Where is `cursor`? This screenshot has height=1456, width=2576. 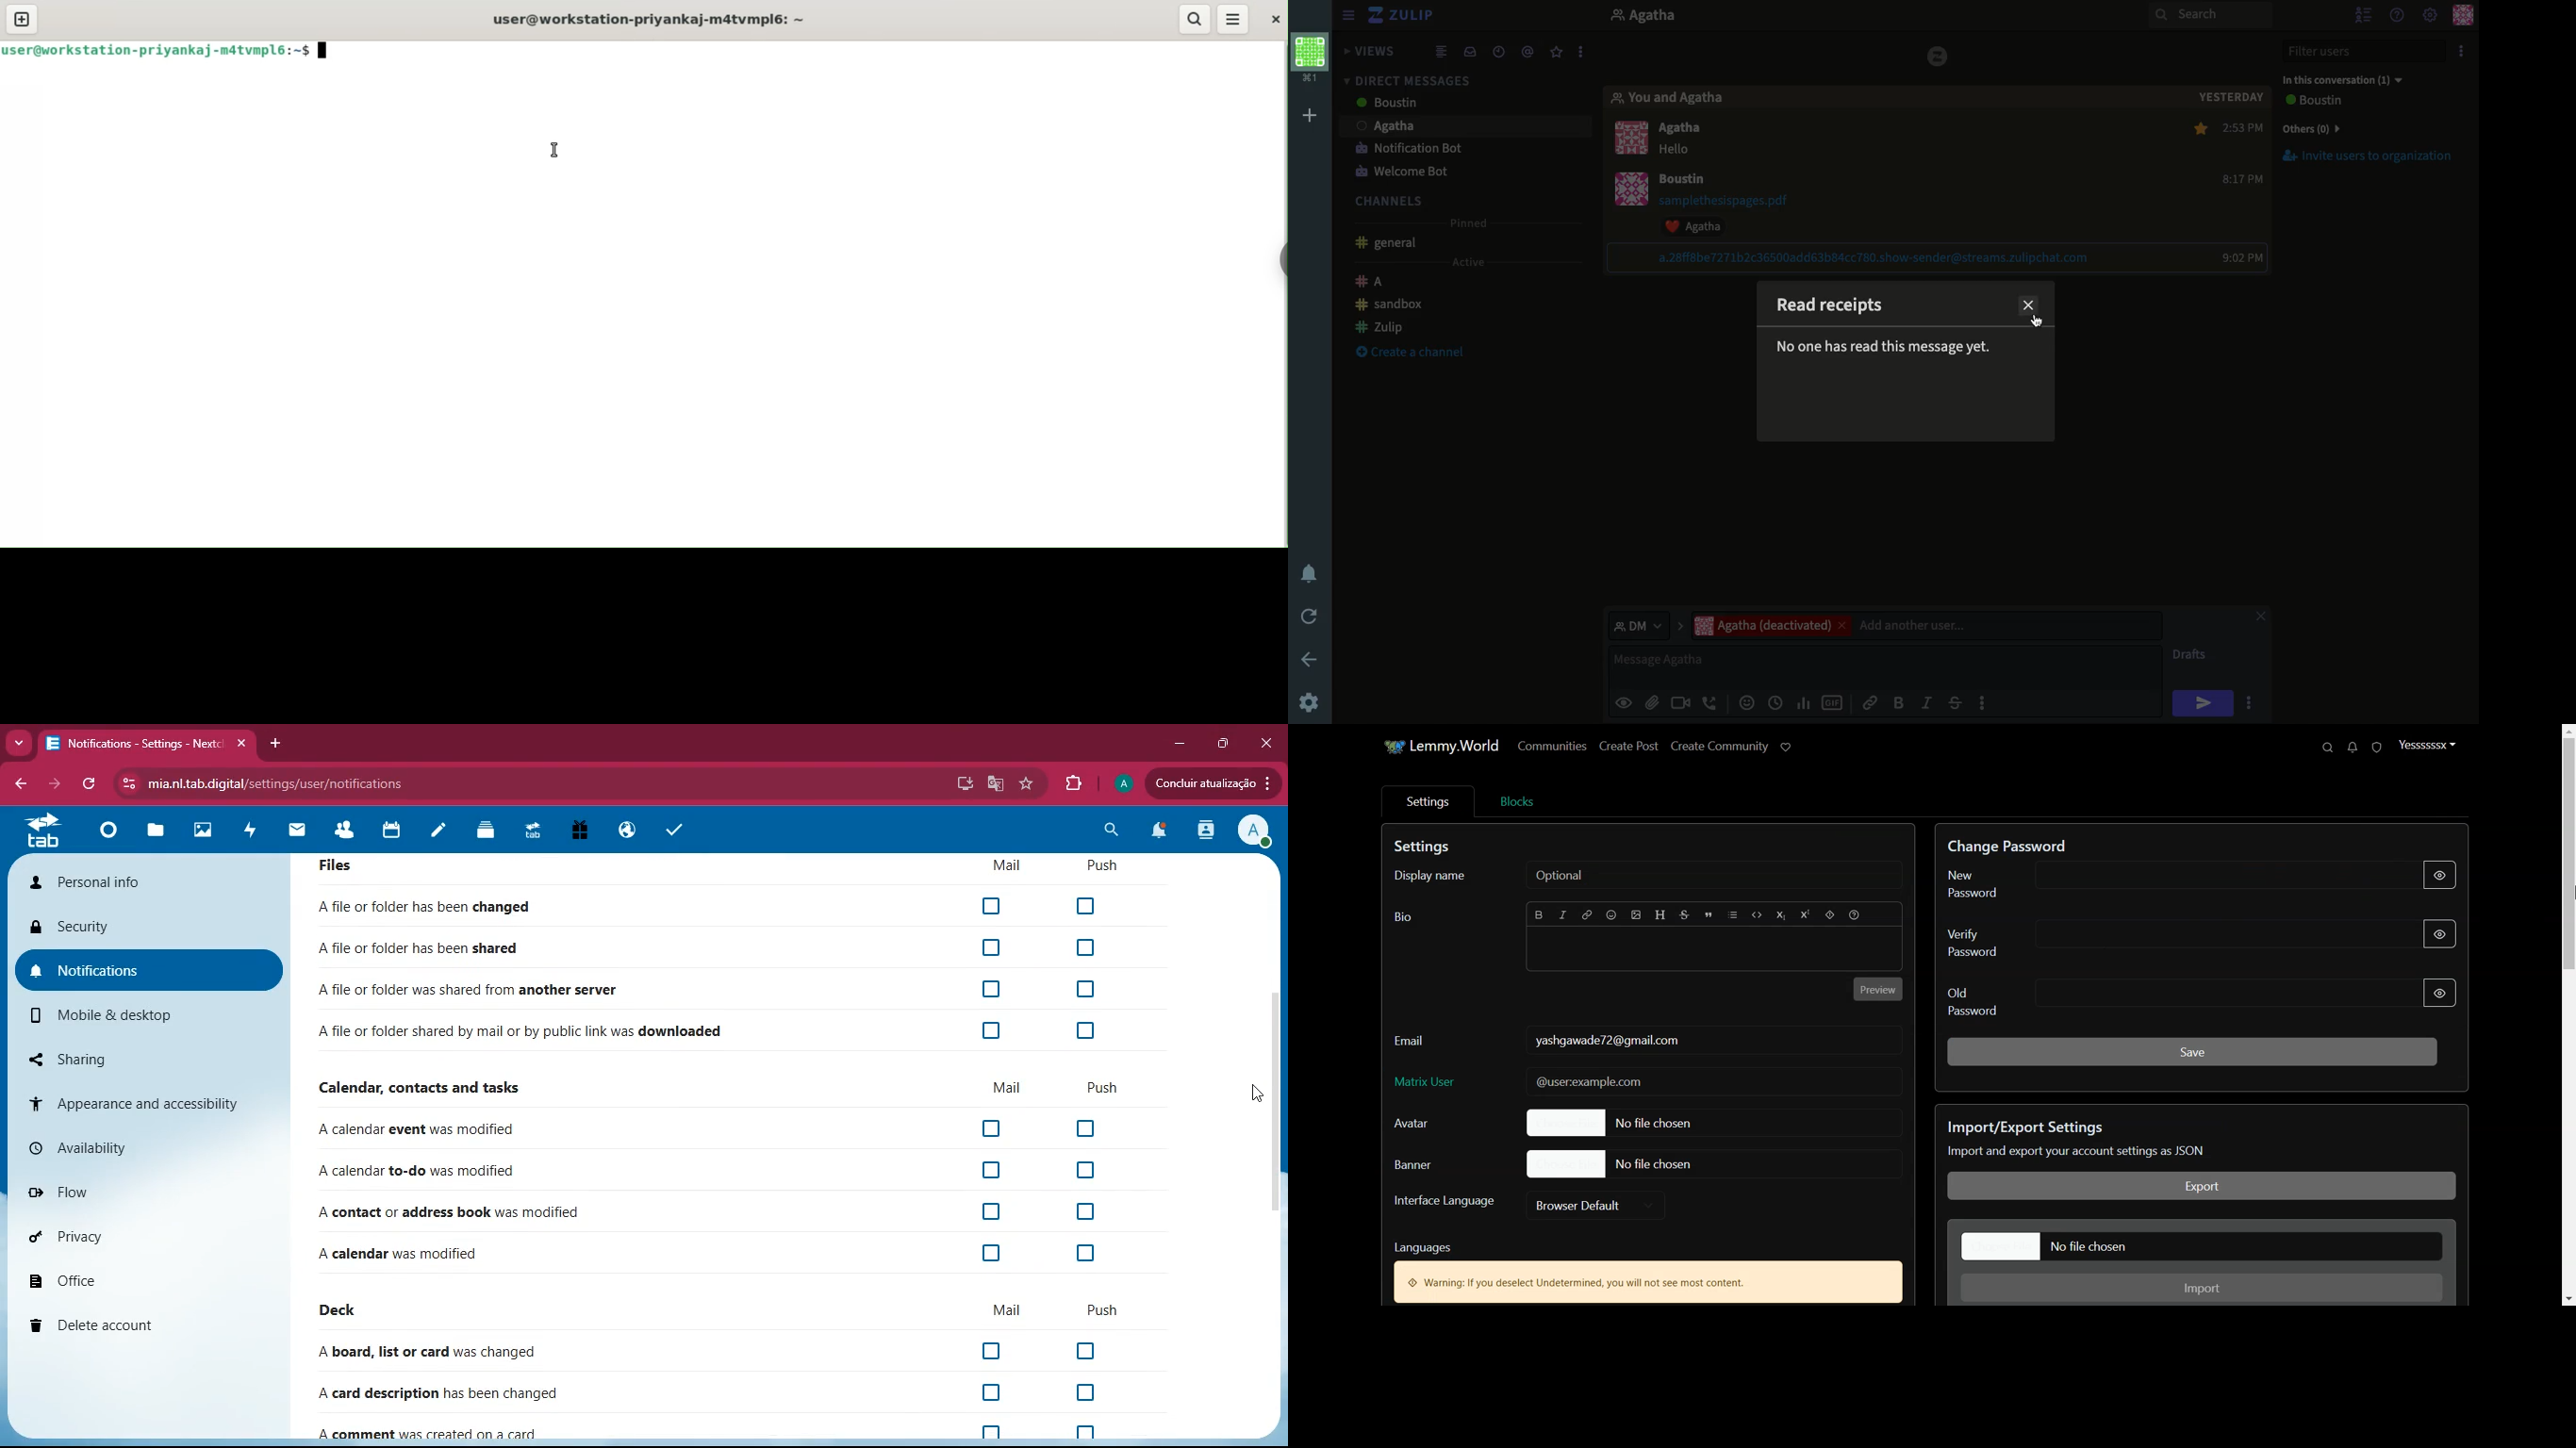
cursor is located at coordinates (1248, 1094).